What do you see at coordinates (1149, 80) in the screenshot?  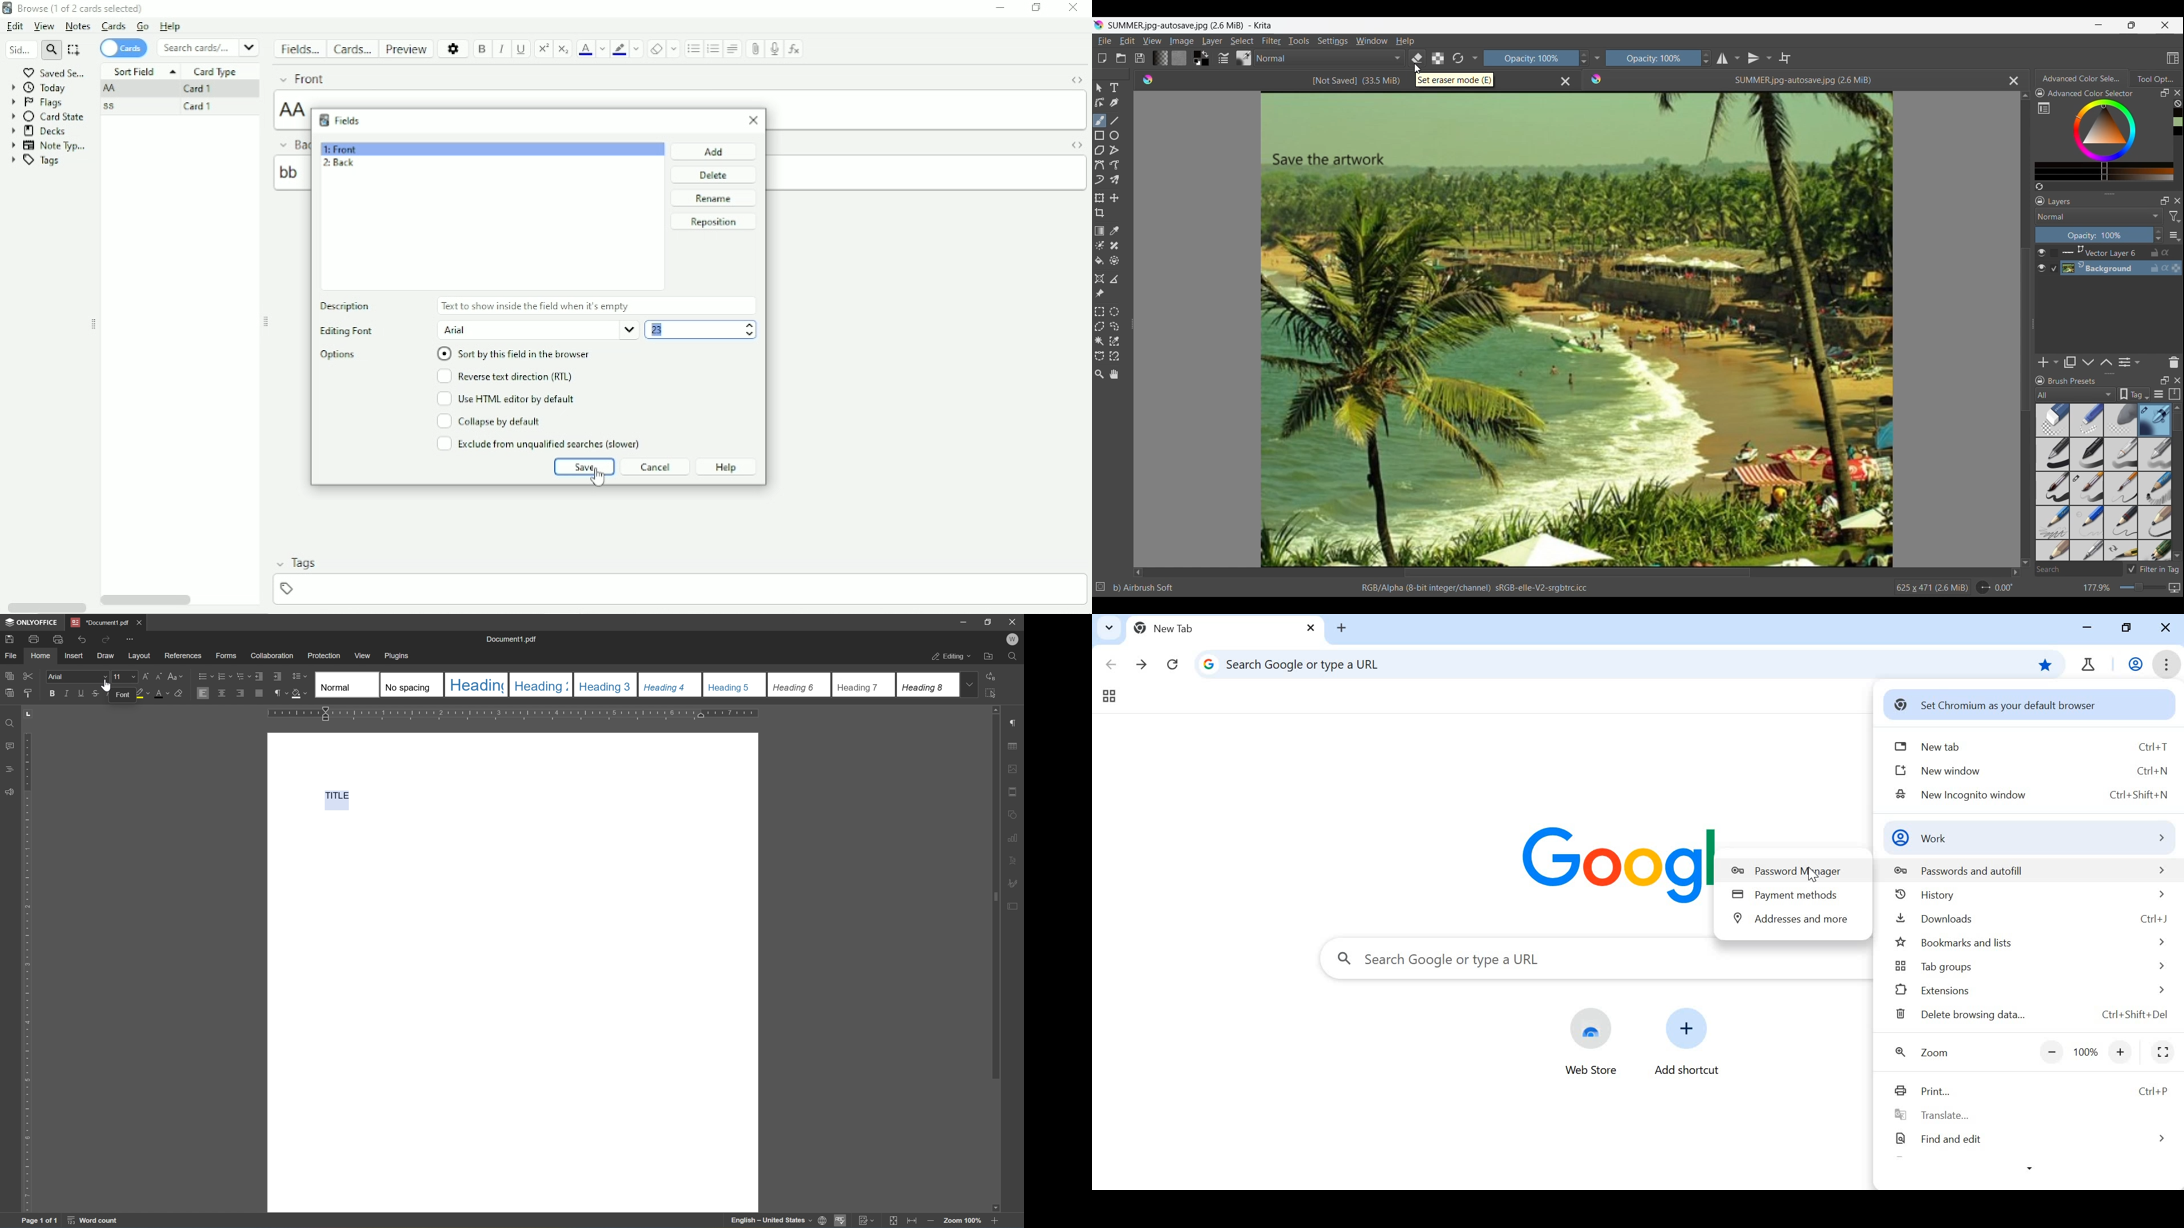 I see `Logo` at bounding box center [1149, 80].